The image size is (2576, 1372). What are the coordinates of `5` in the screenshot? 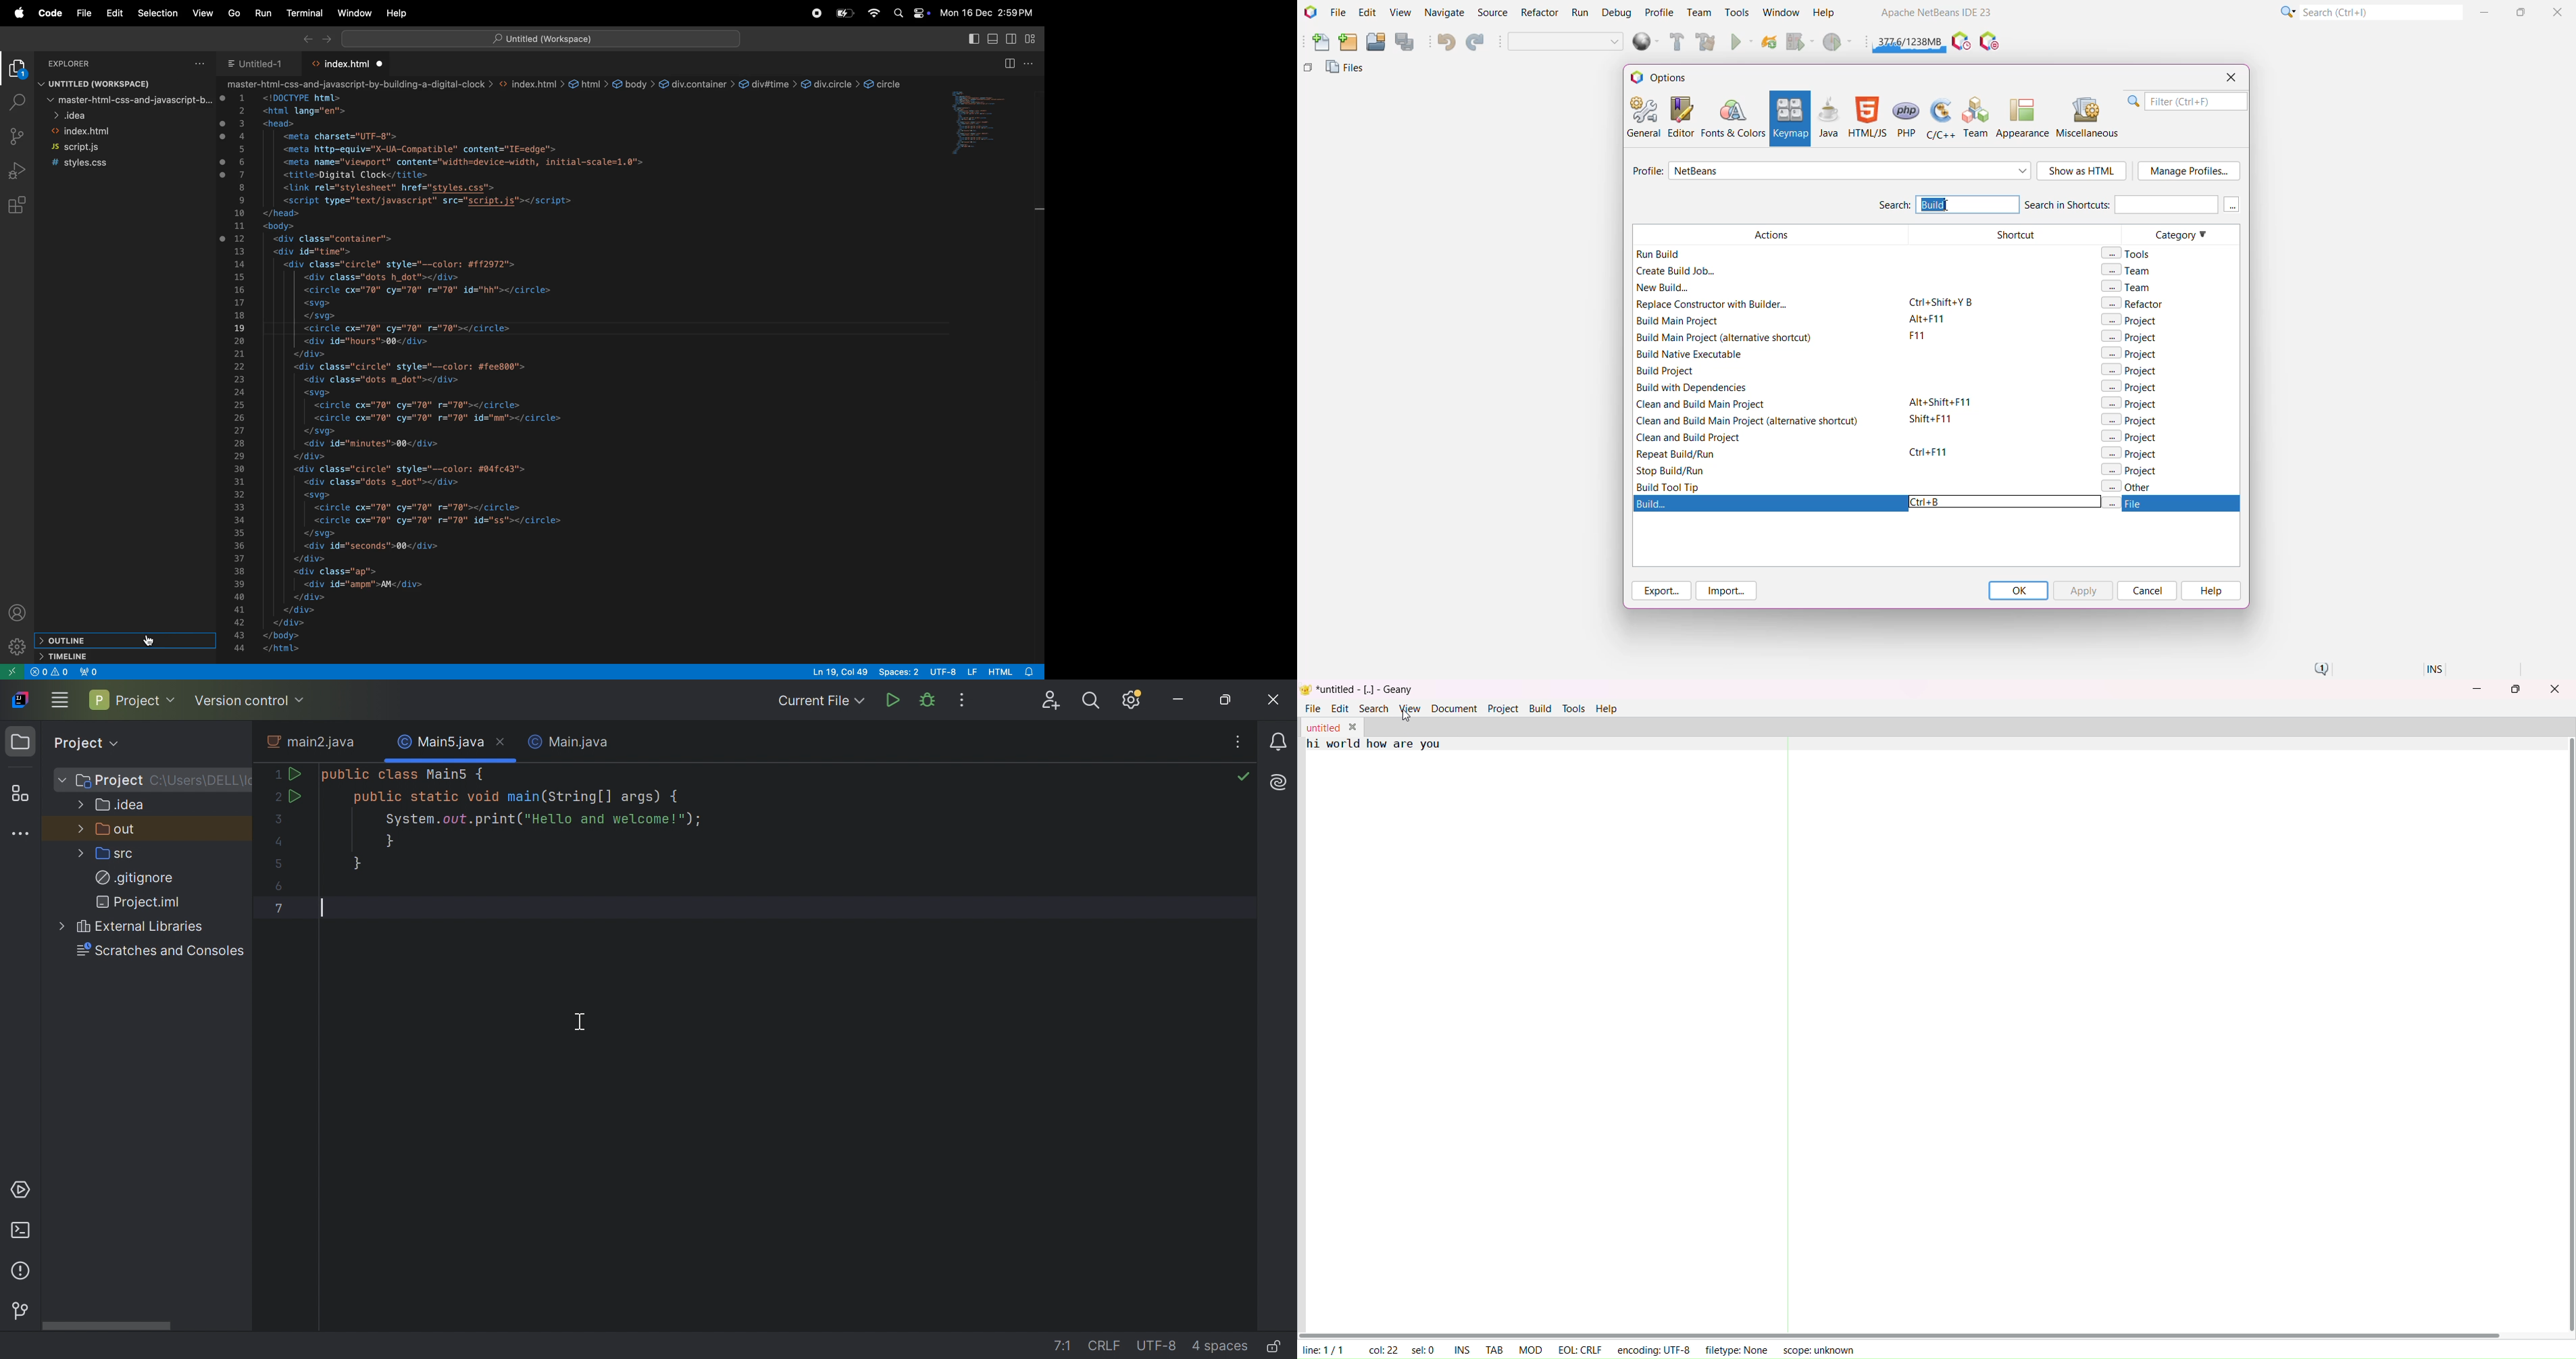 It's located at (279, 864).